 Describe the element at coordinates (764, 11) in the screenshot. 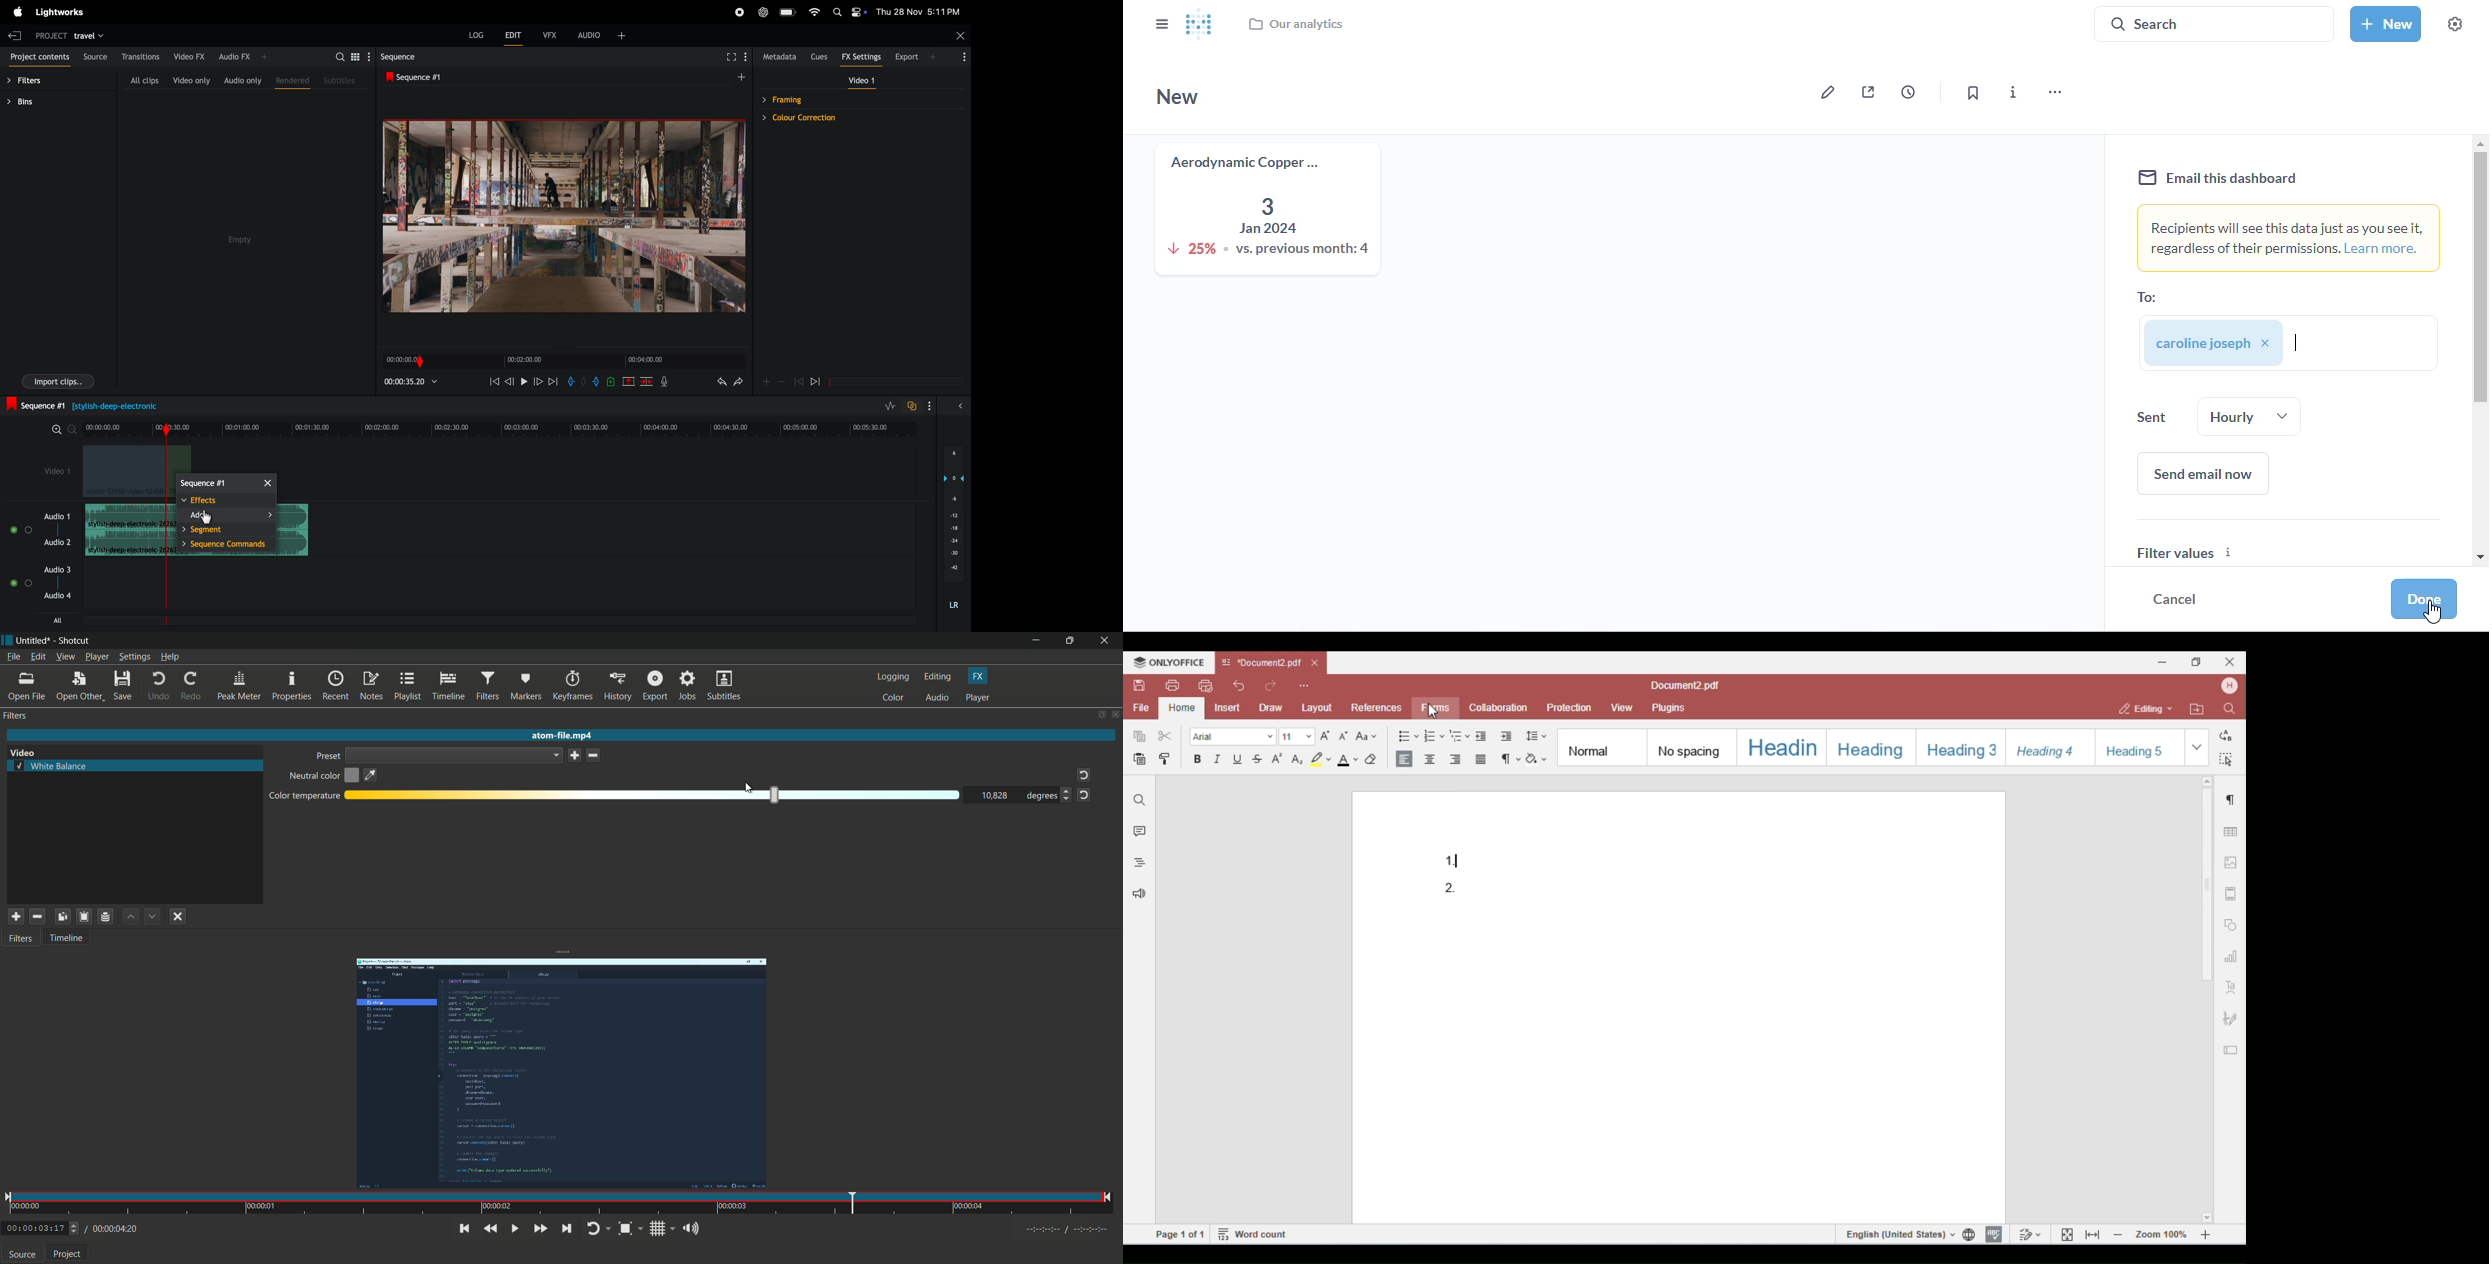

I see `chatgpt` at that location.